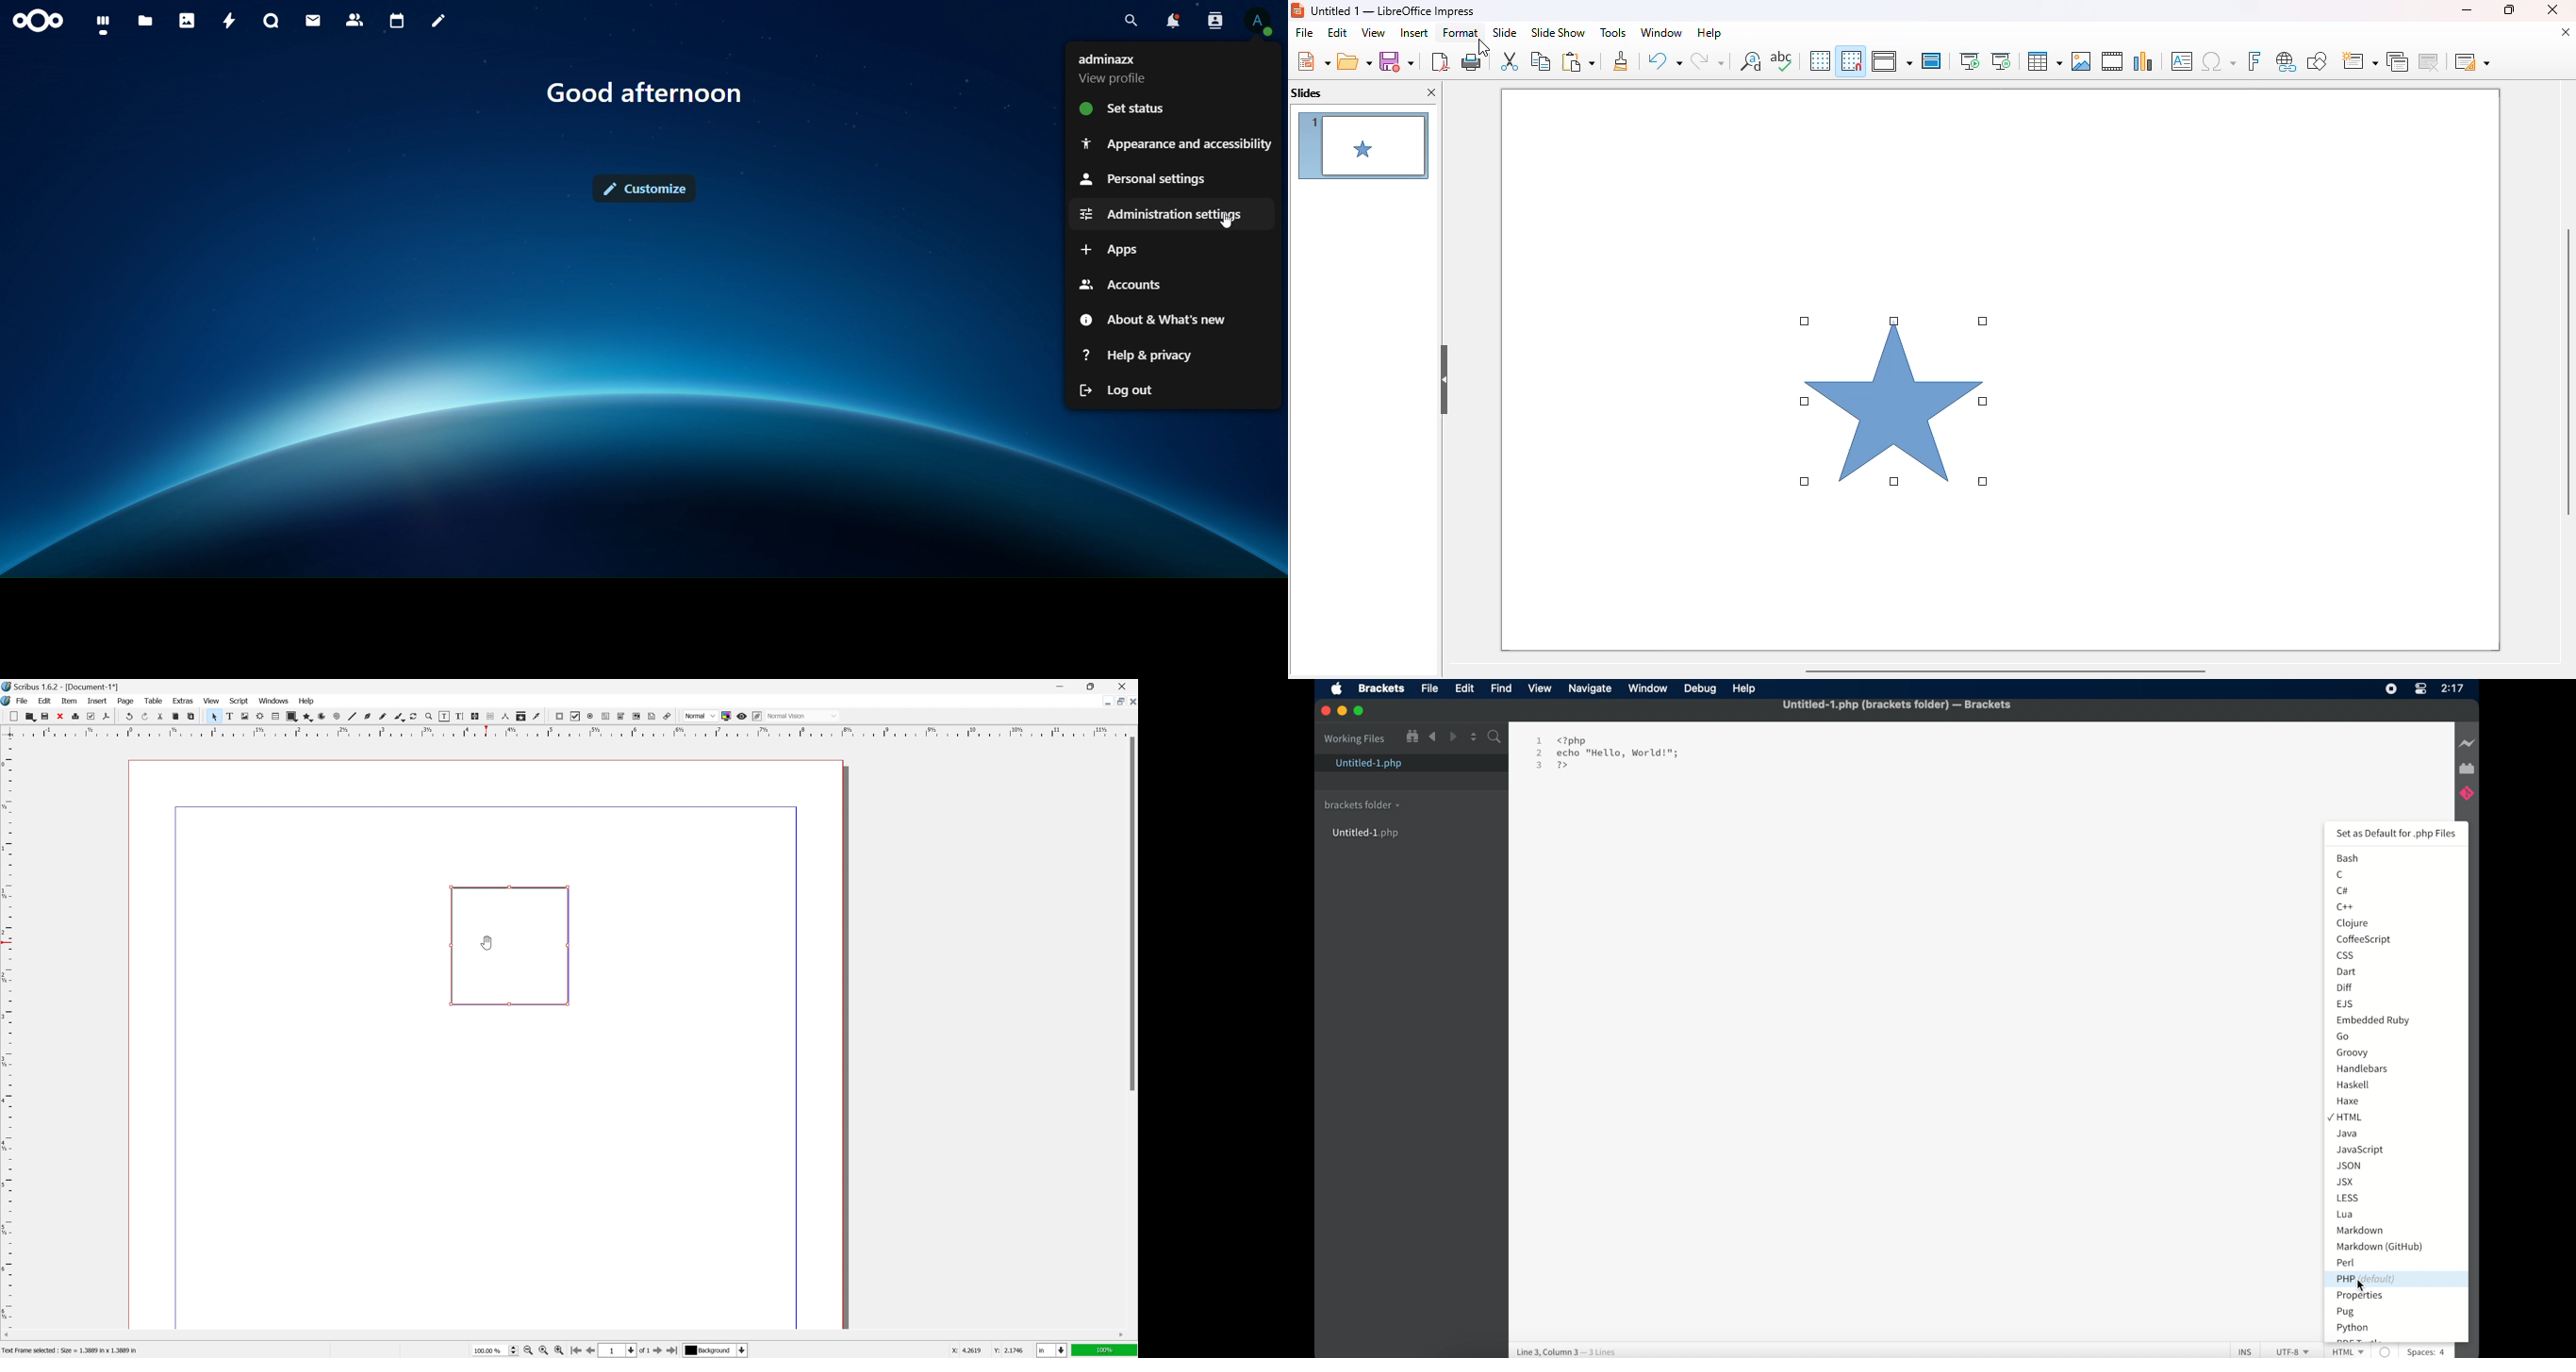 Image resolution: width=2576 pixels, height=1372 pixels. What do you see at coordinates (1850, 60) in the screenshot?
I see `snap to grid` at bounding box center [1850, 60].